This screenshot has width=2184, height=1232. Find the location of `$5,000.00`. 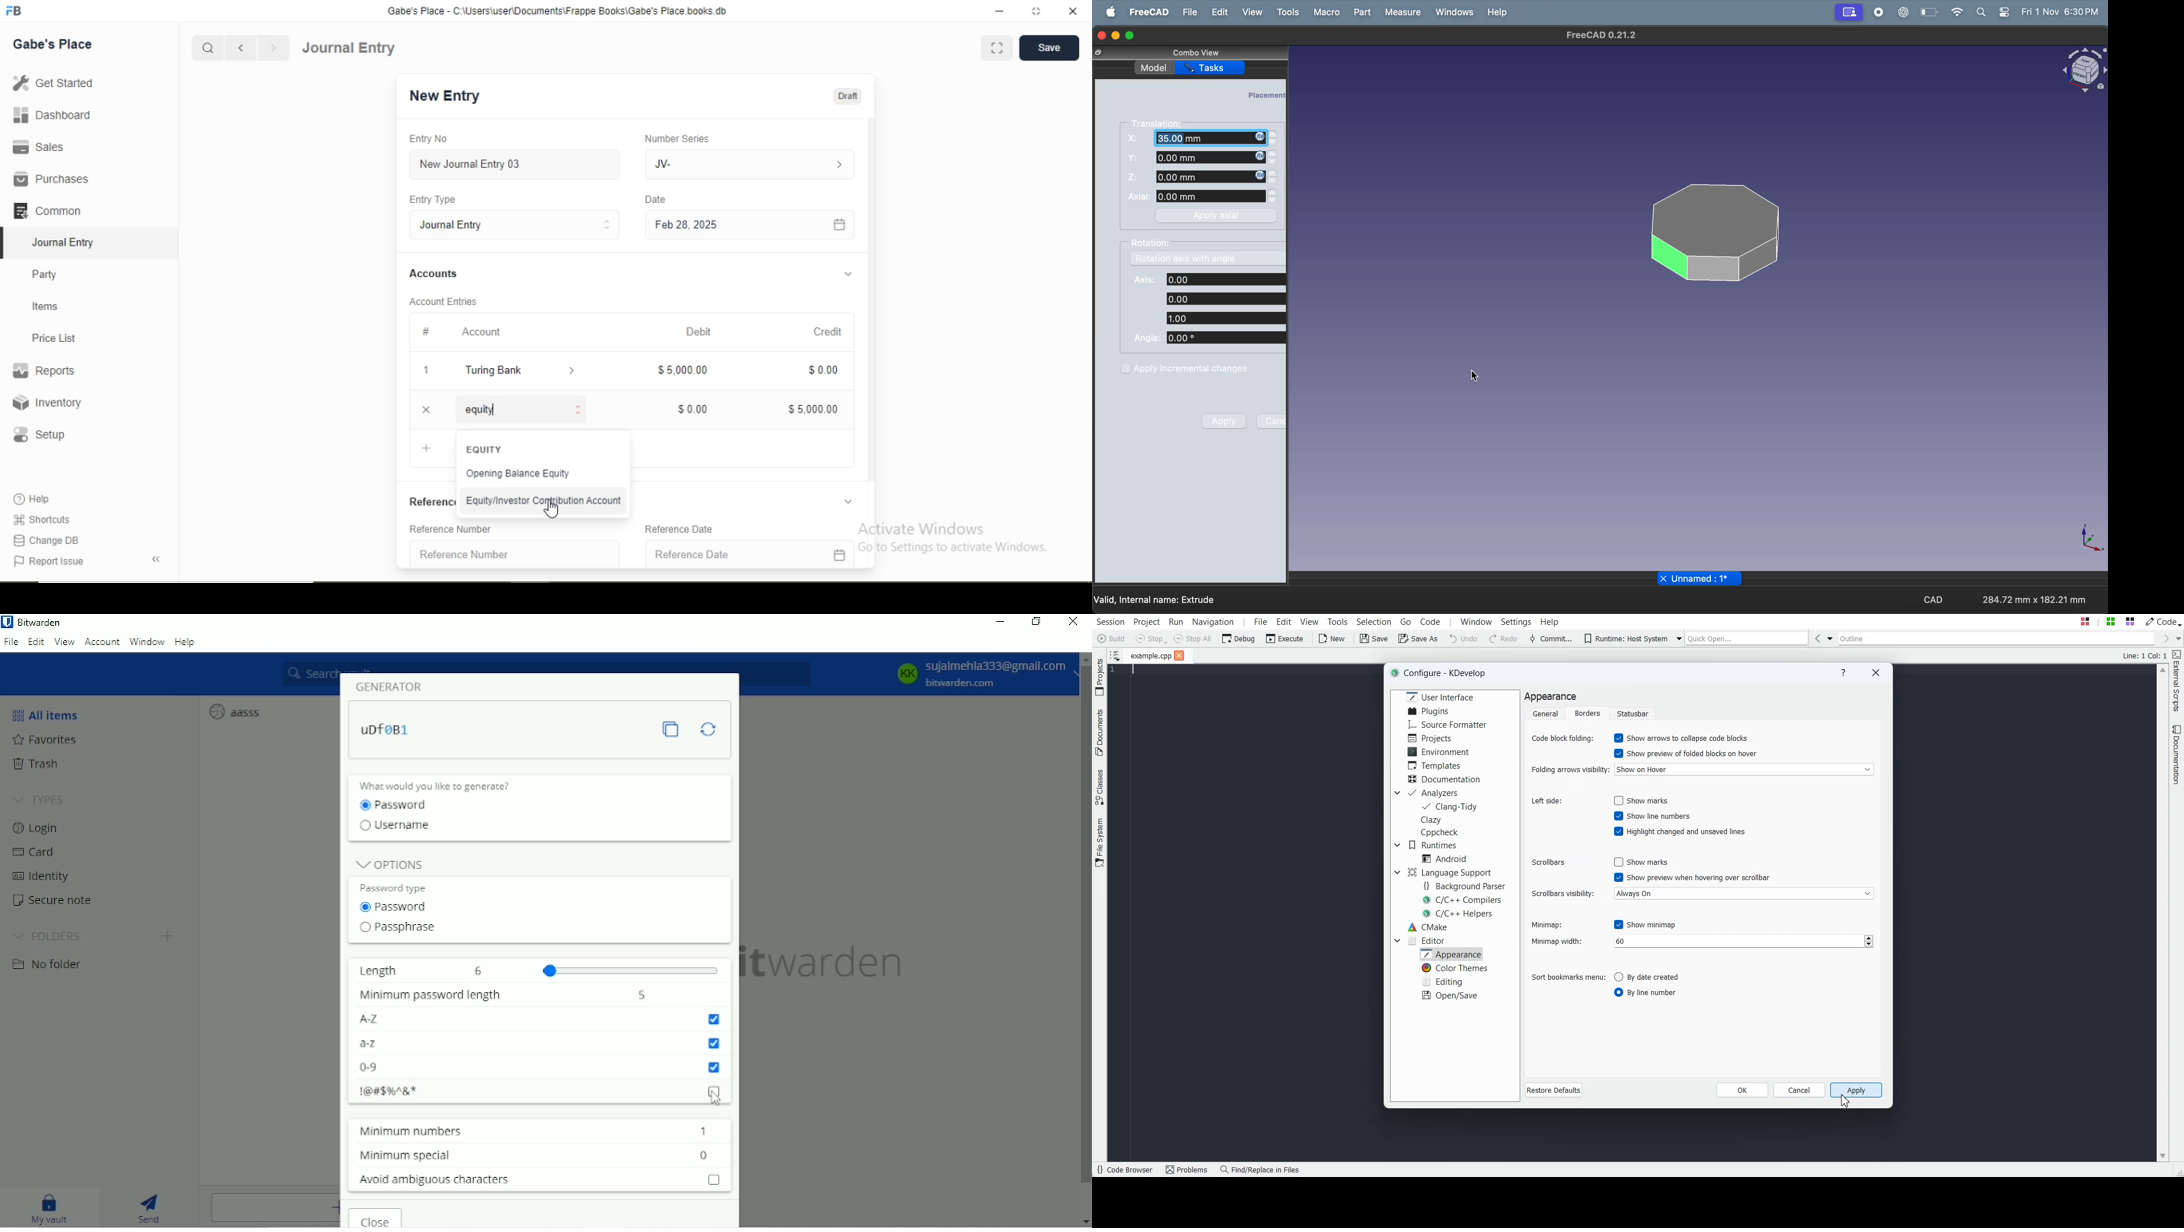

$5,000.00 is located at coordinates (814, 410).